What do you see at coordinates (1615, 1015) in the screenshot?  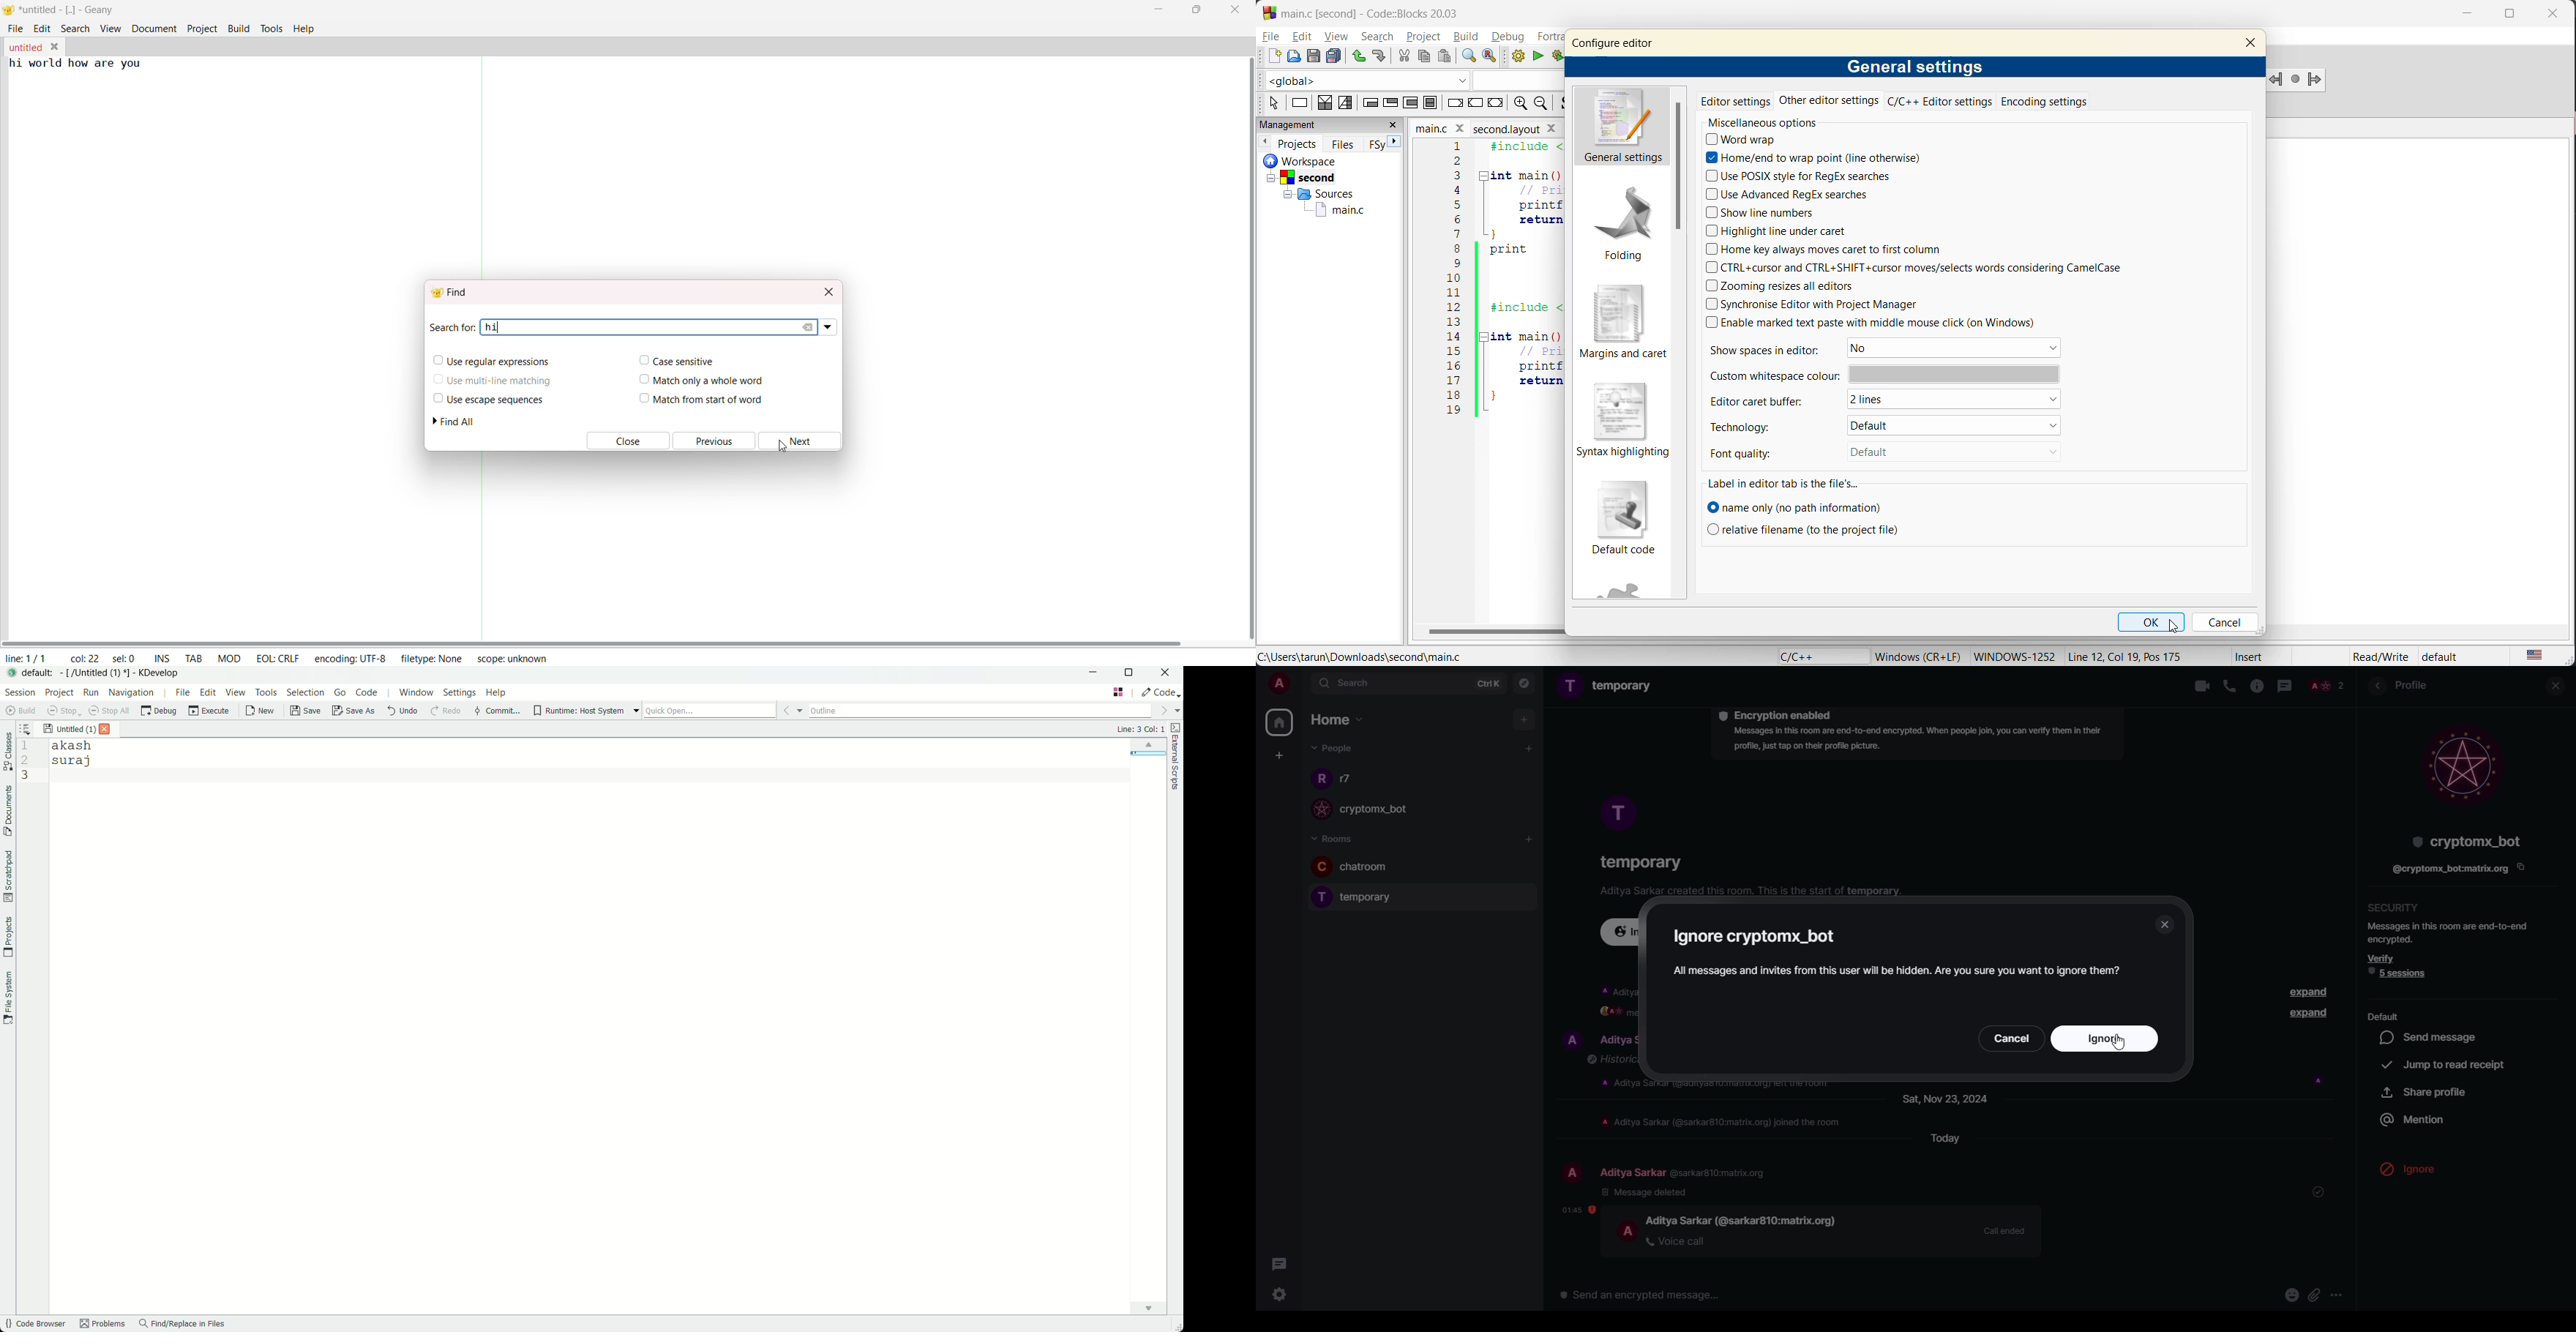 I see `text` at bounding box center [1615, 1015].